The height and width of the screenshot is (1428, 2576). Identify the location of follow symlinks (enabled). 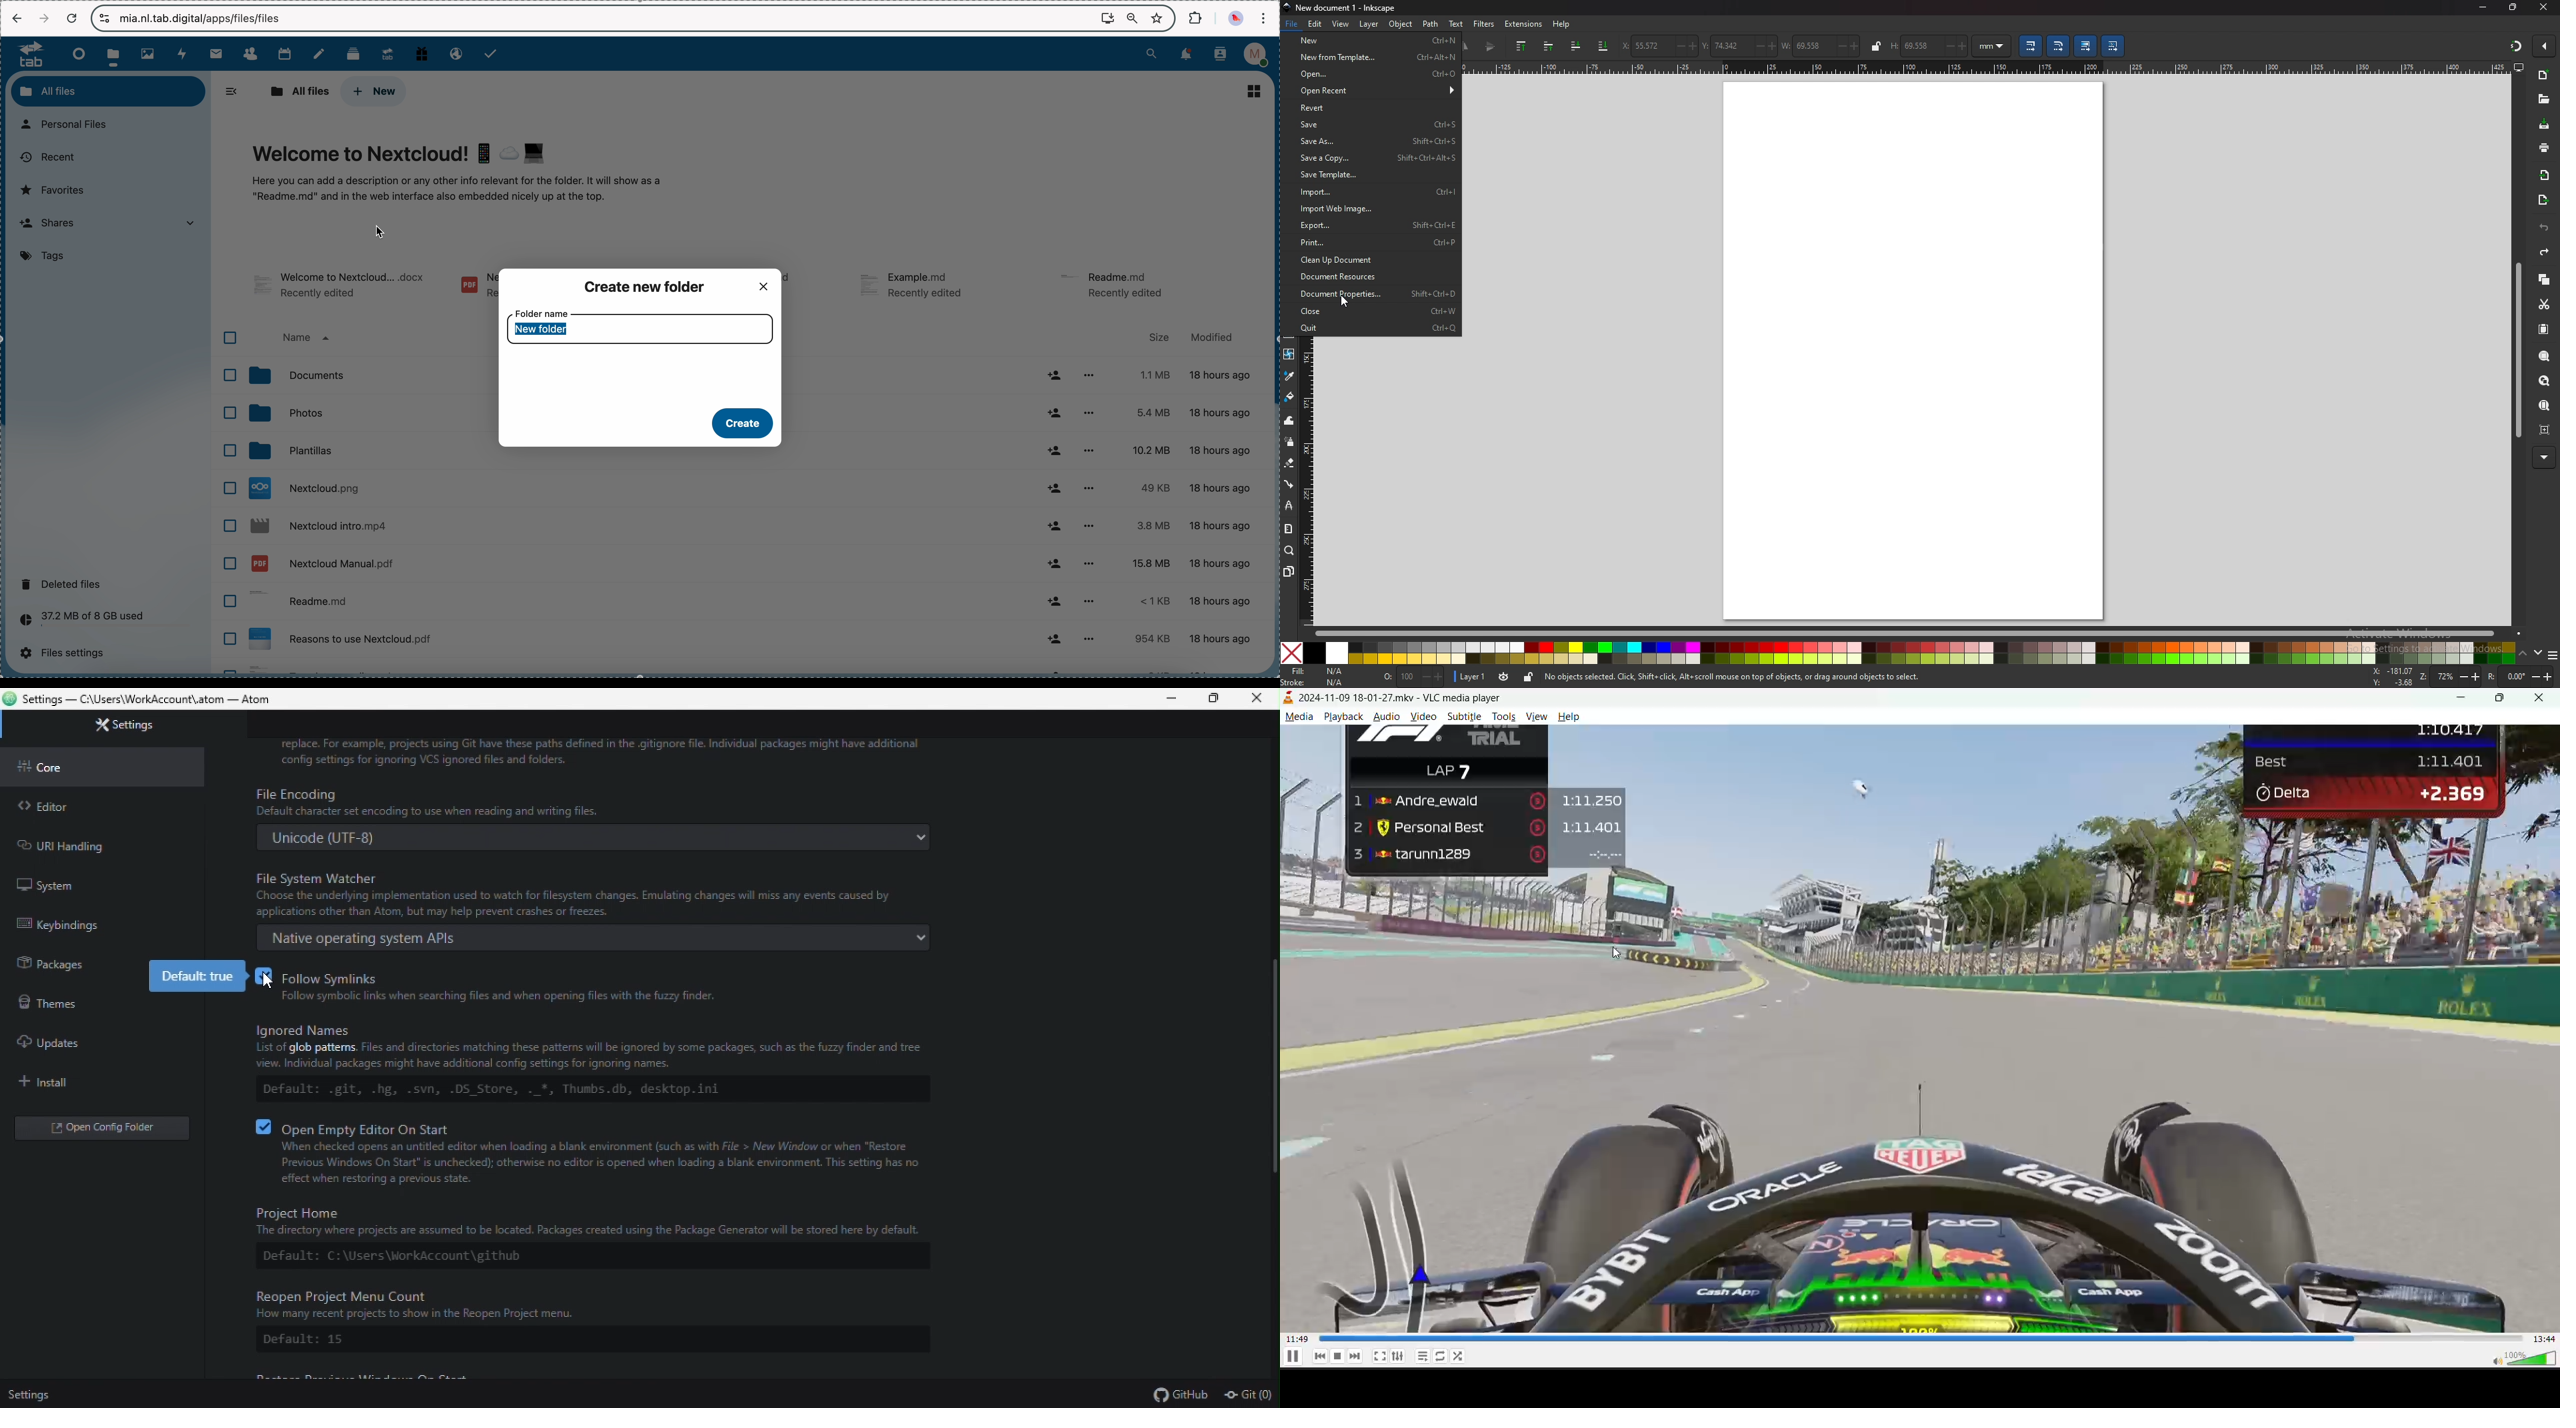
(606, 989).